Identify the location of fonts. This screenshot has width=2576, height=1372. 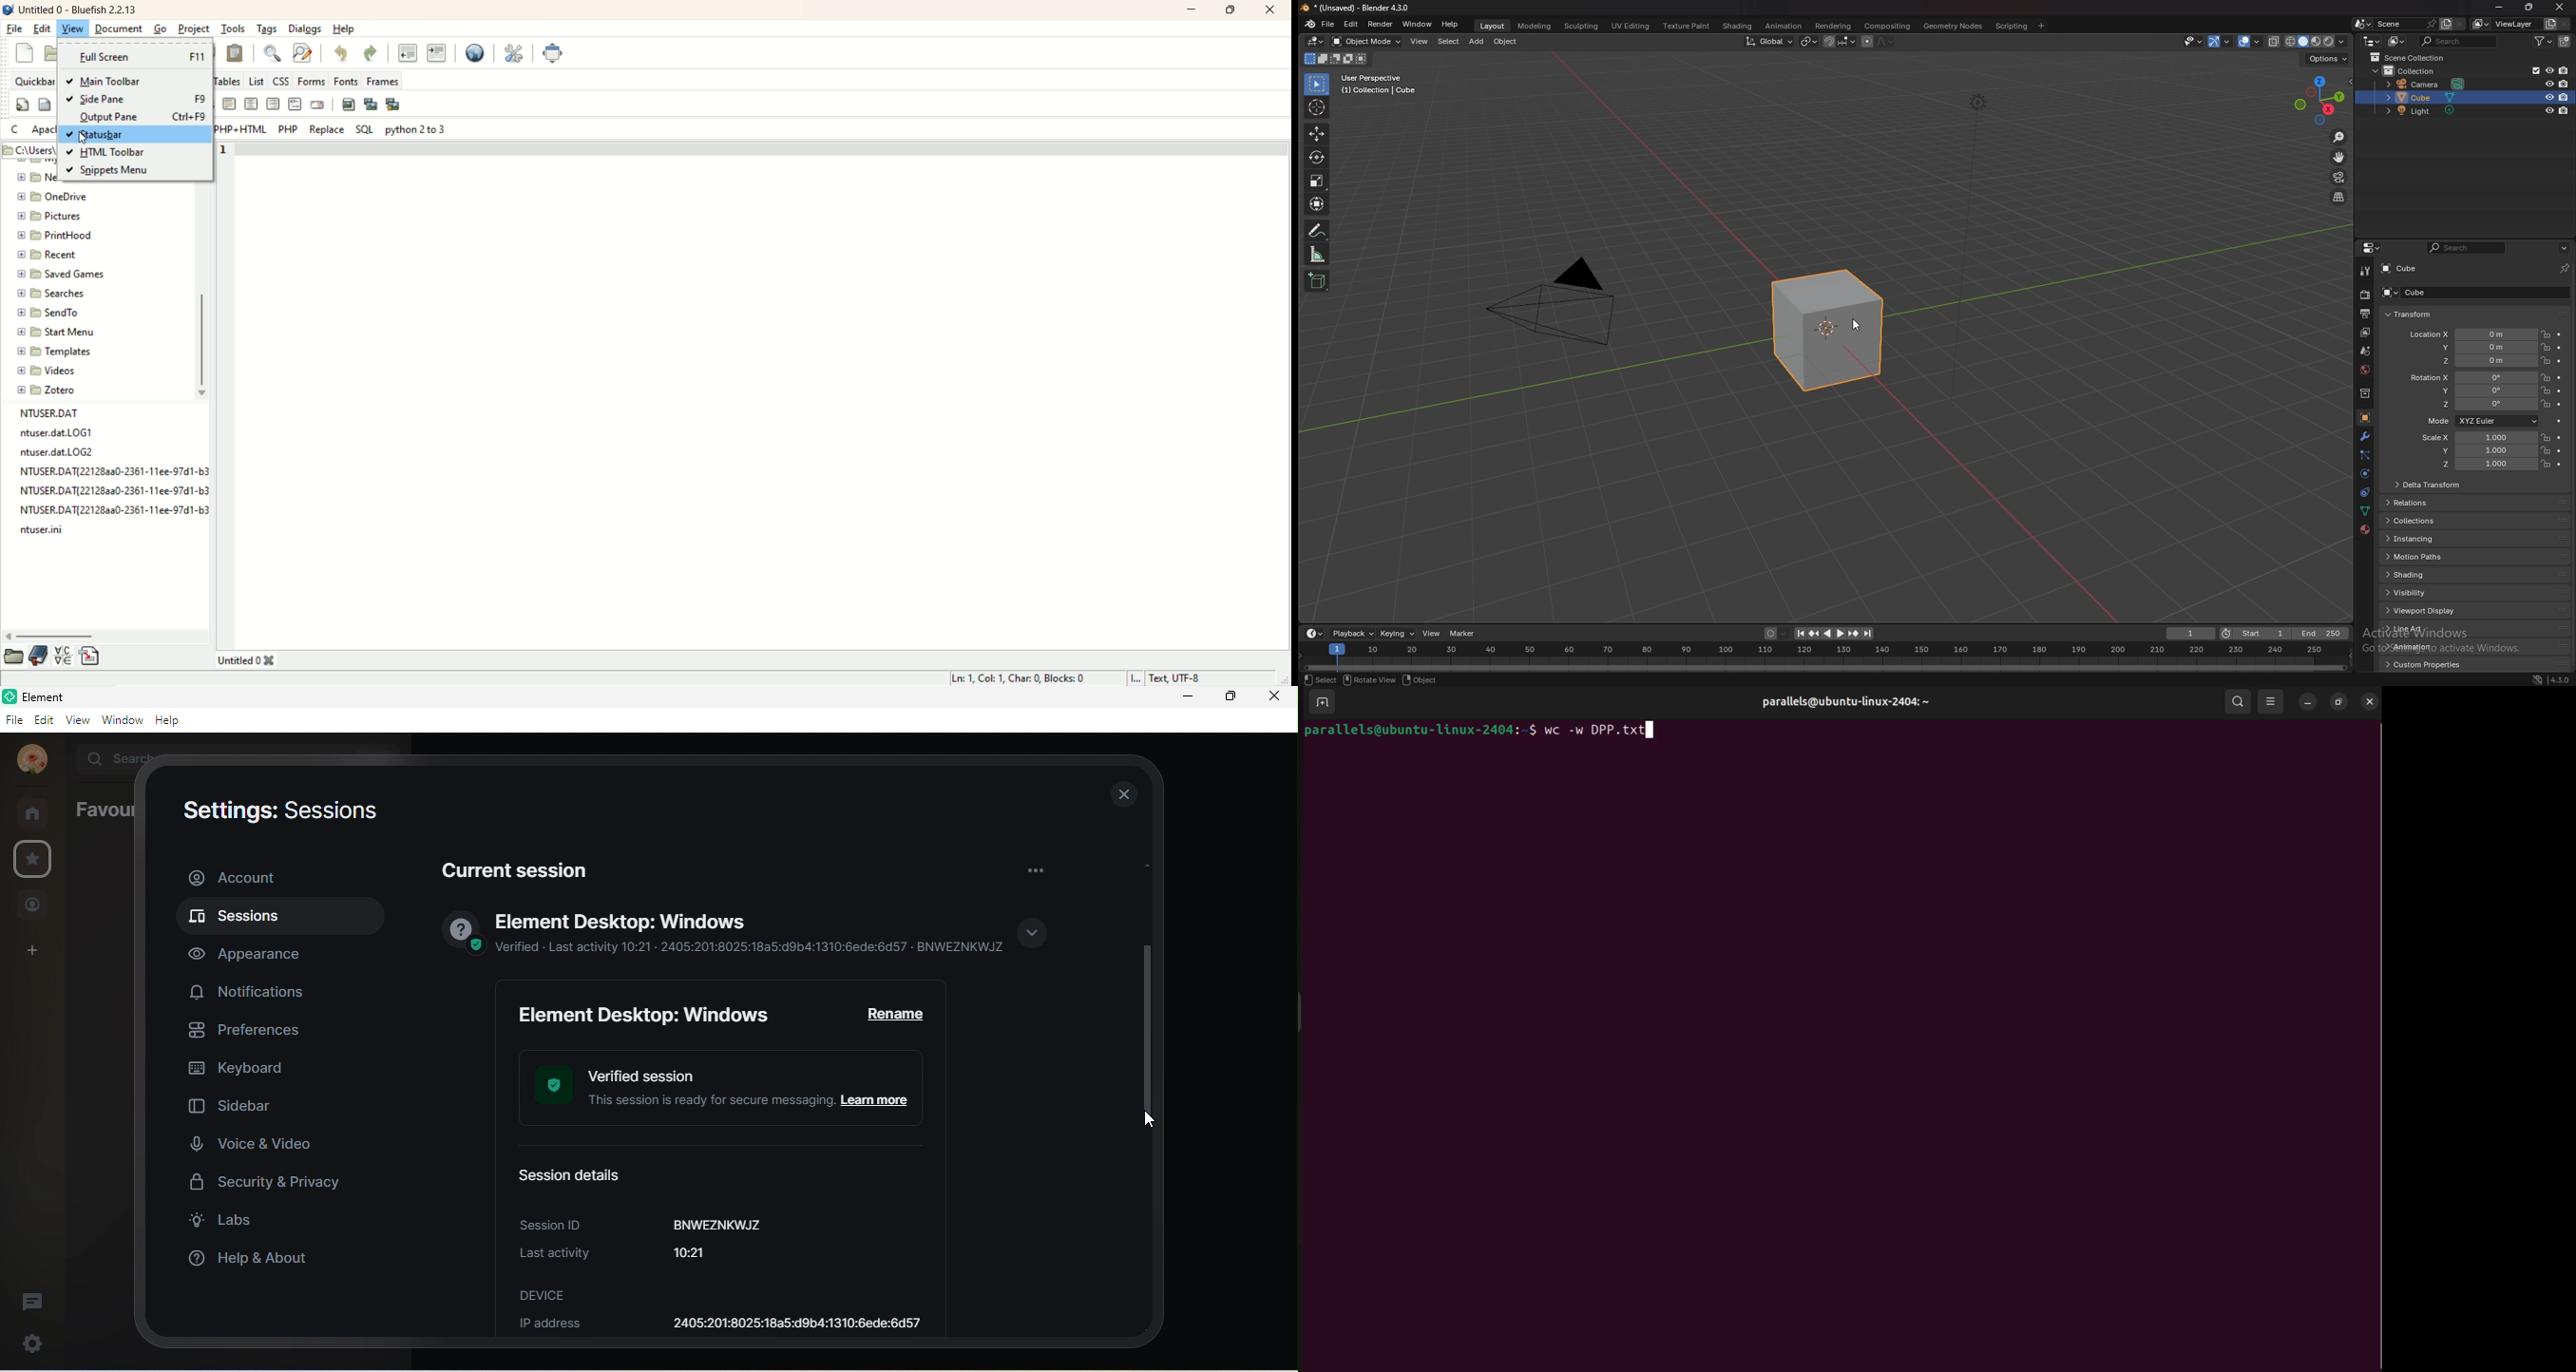
(346, 80).